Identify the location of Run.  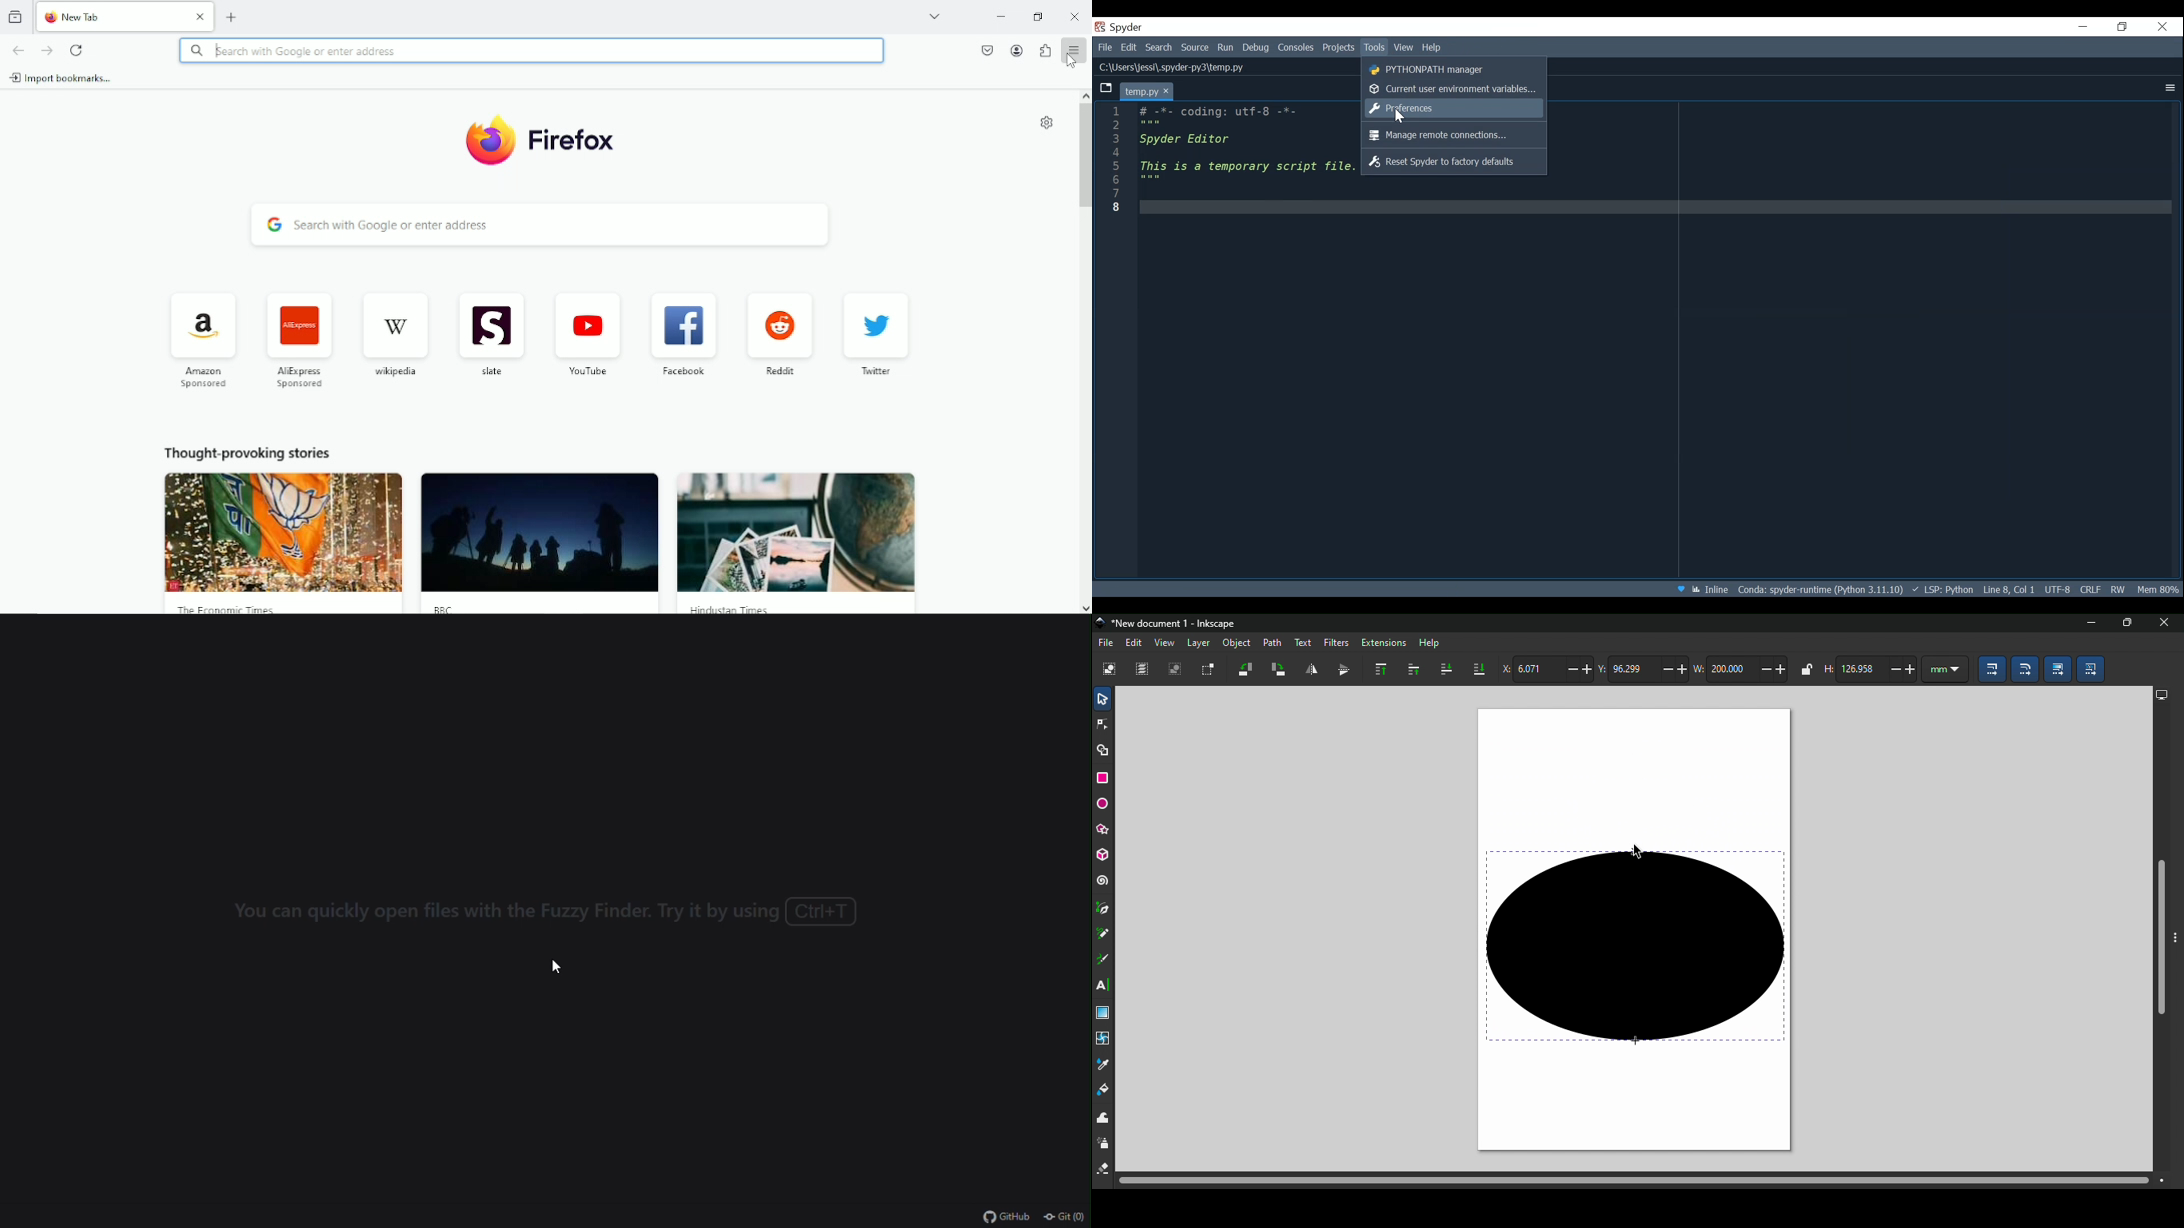
(1222, 47).